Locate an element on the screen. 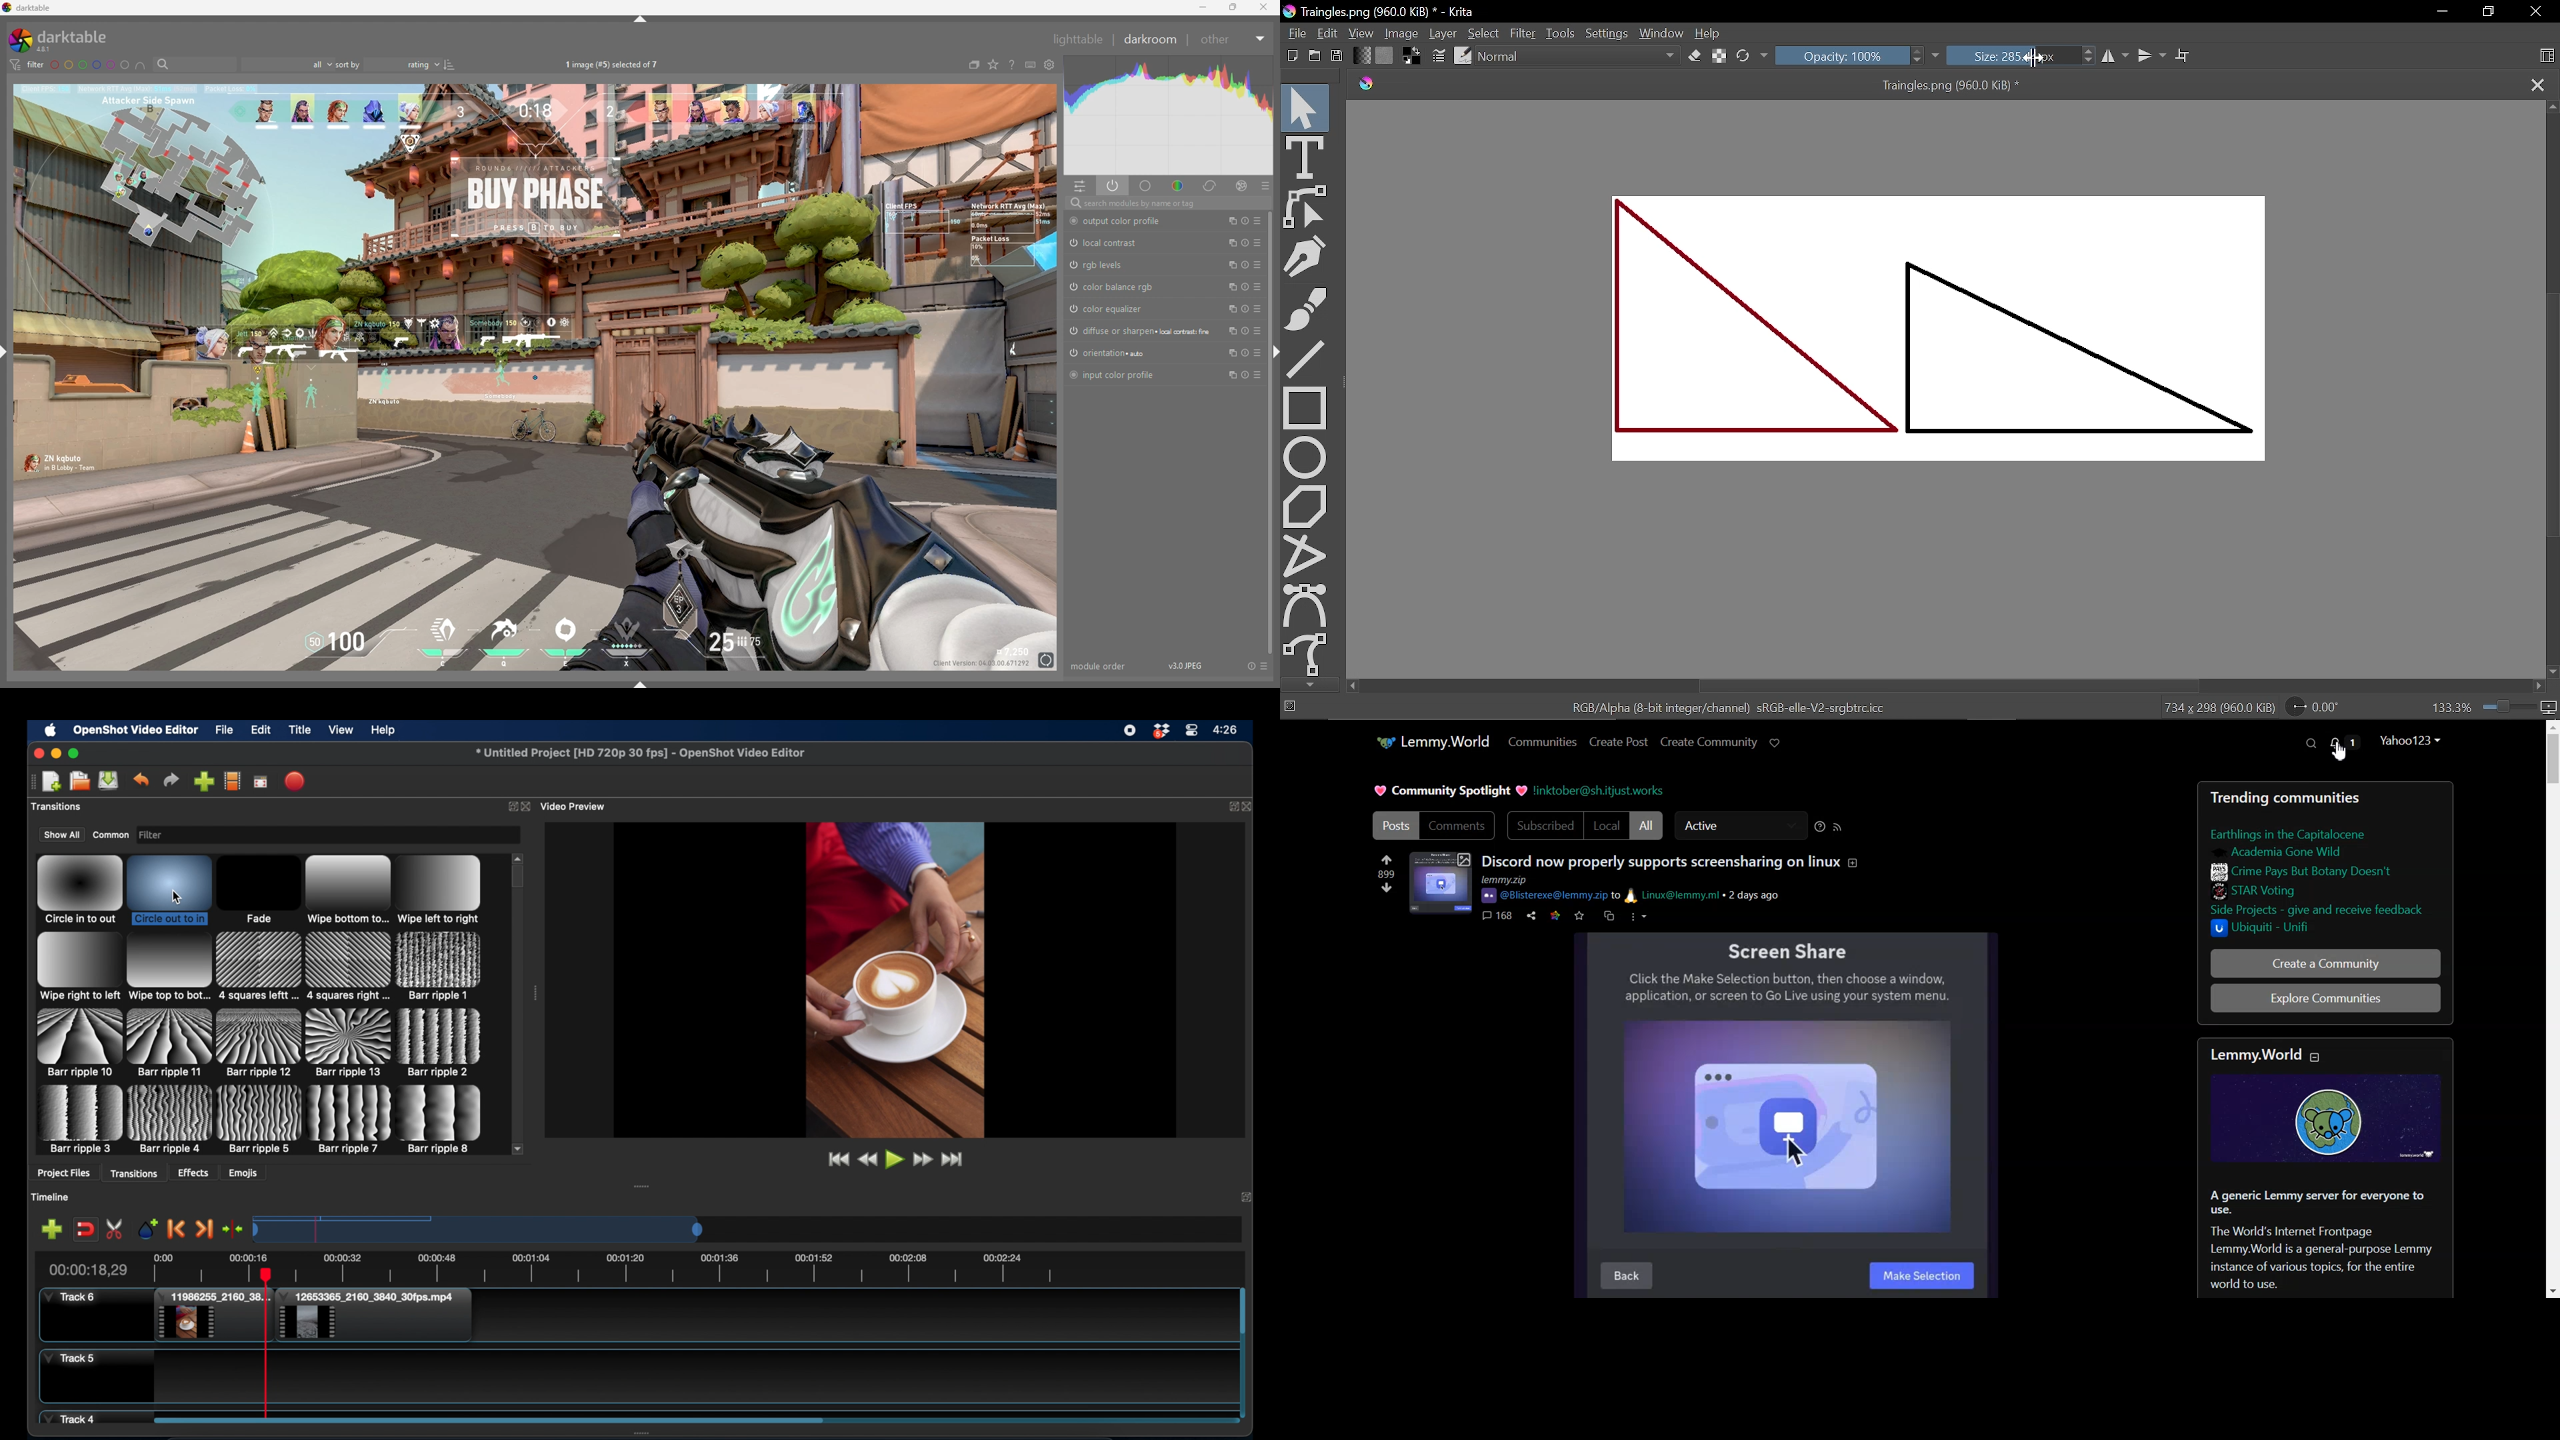 This screenshot has width=2576, height=1456. Vertical scrollbar is located at coordinates (2552, 412).